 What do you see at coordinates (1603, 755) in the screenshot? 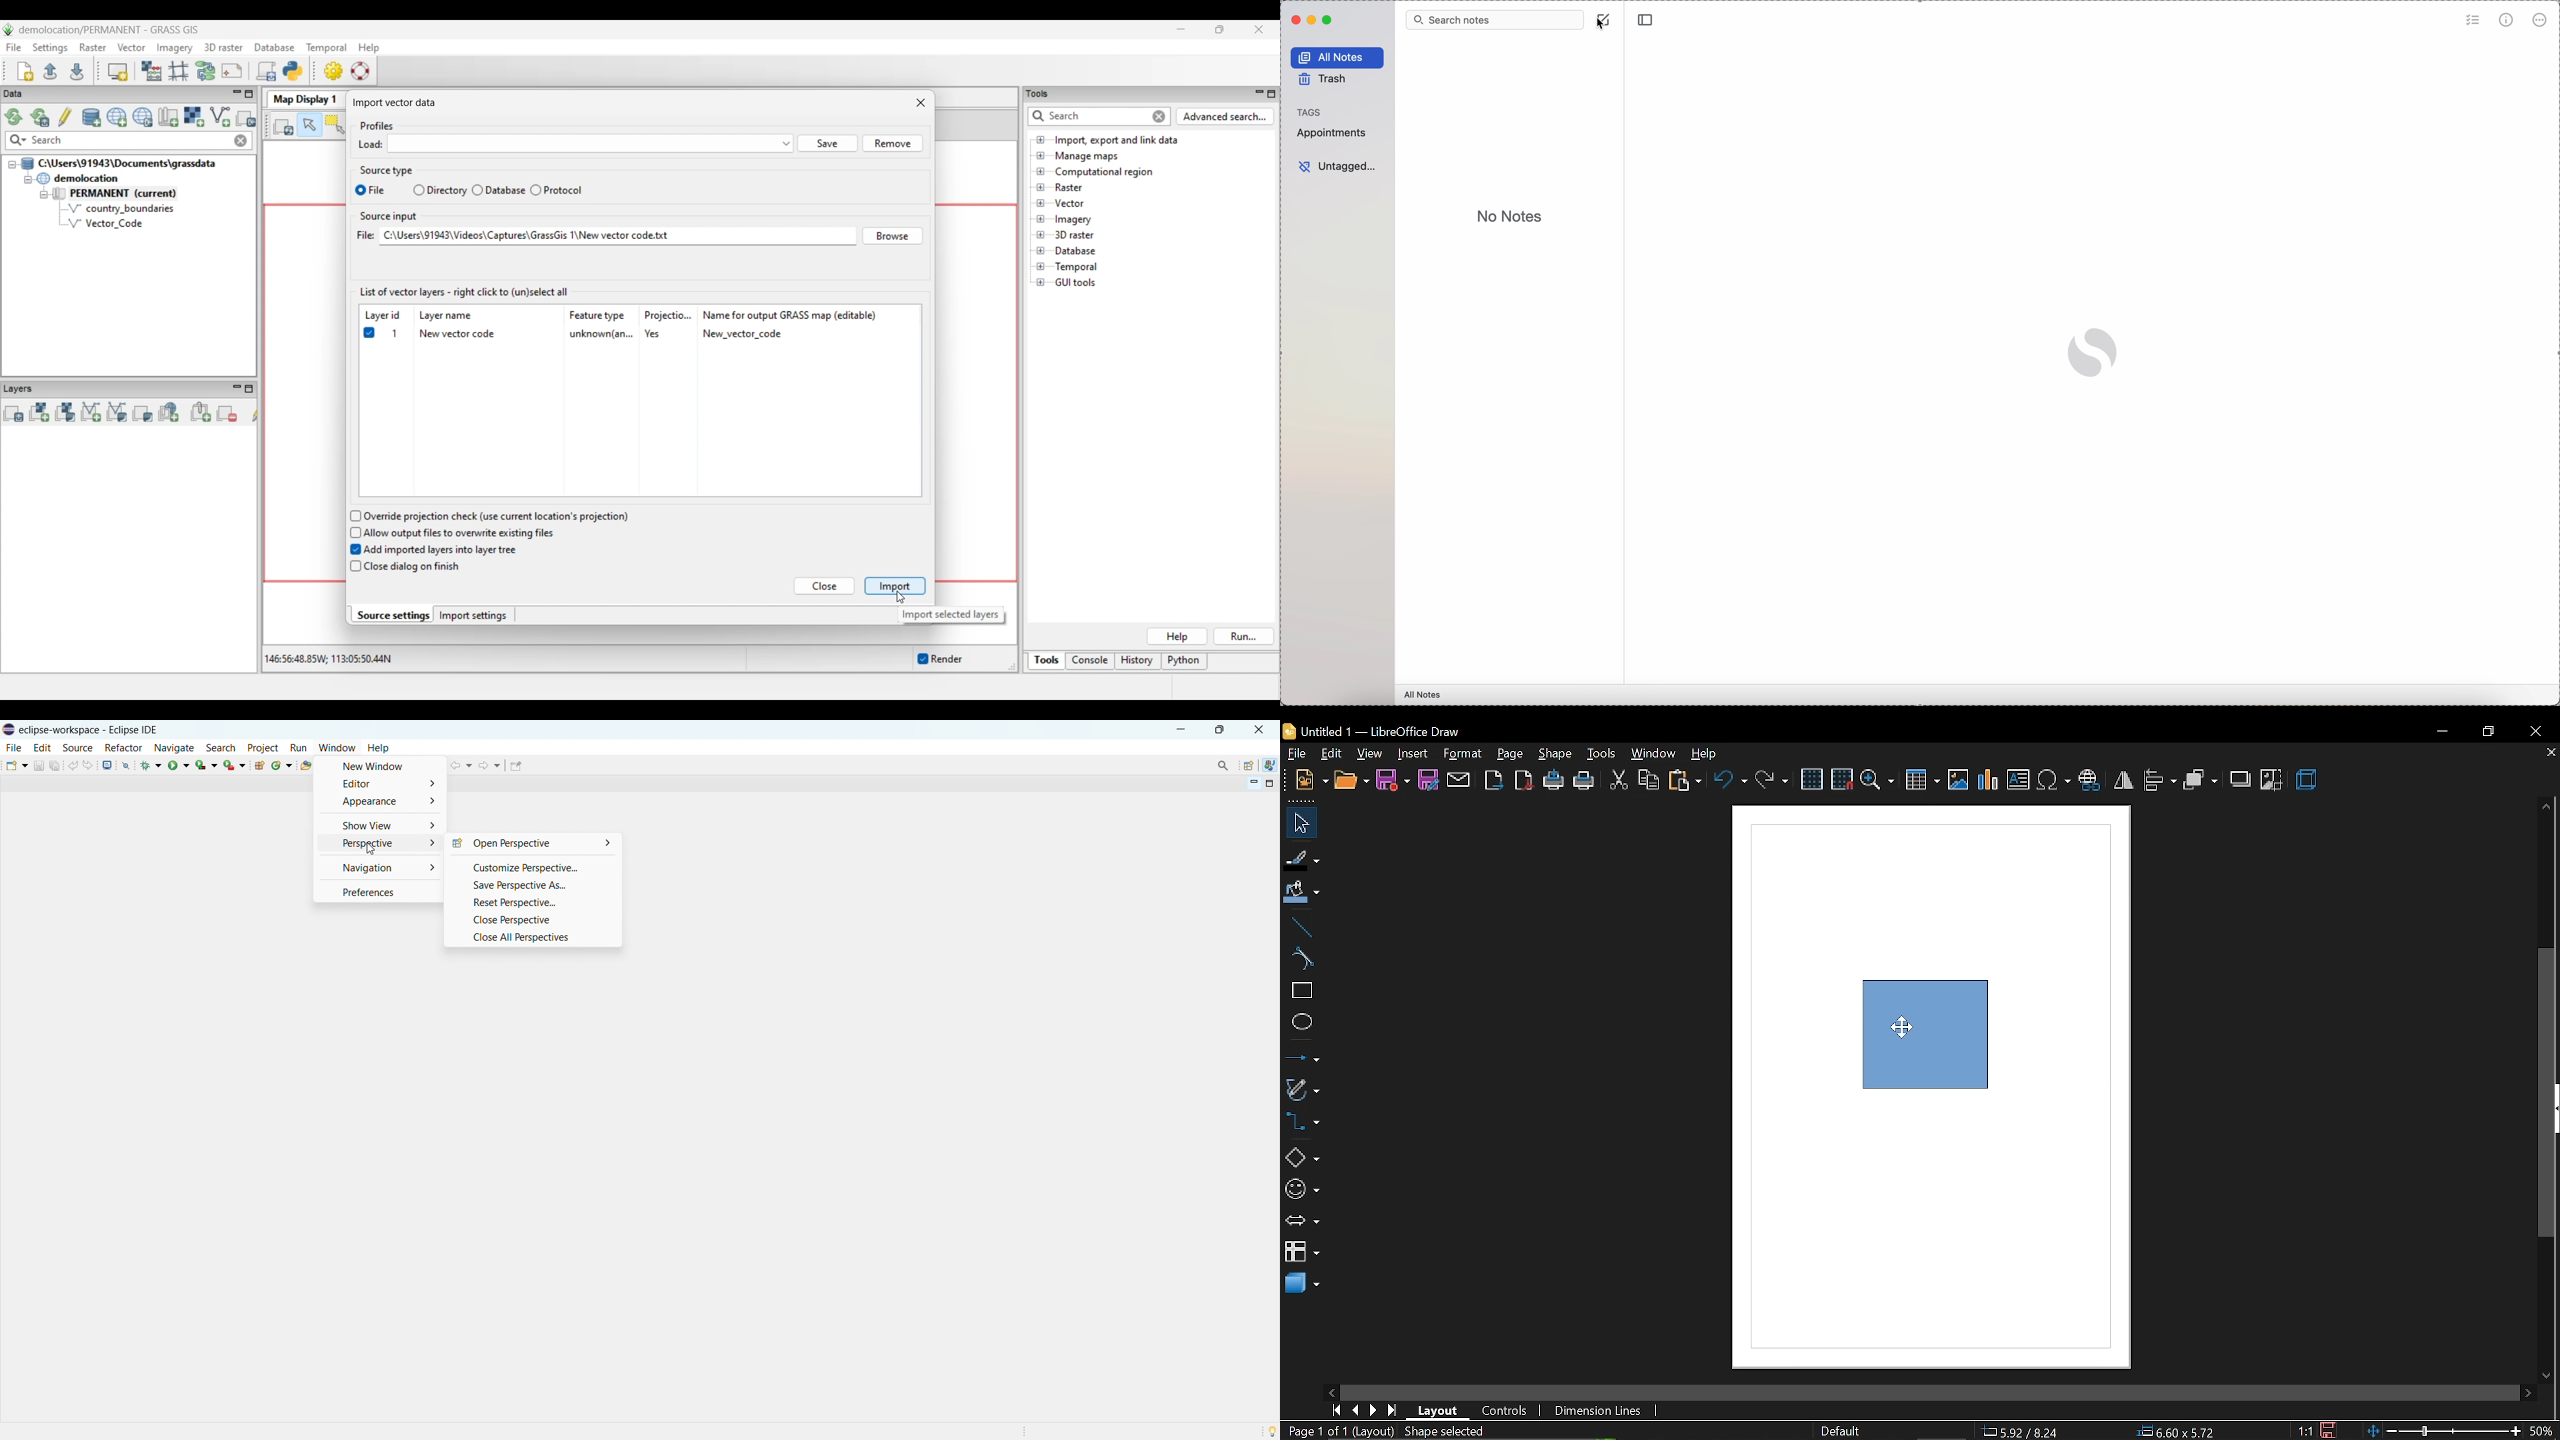
I see `tools` at bounding box center [1603, 755].